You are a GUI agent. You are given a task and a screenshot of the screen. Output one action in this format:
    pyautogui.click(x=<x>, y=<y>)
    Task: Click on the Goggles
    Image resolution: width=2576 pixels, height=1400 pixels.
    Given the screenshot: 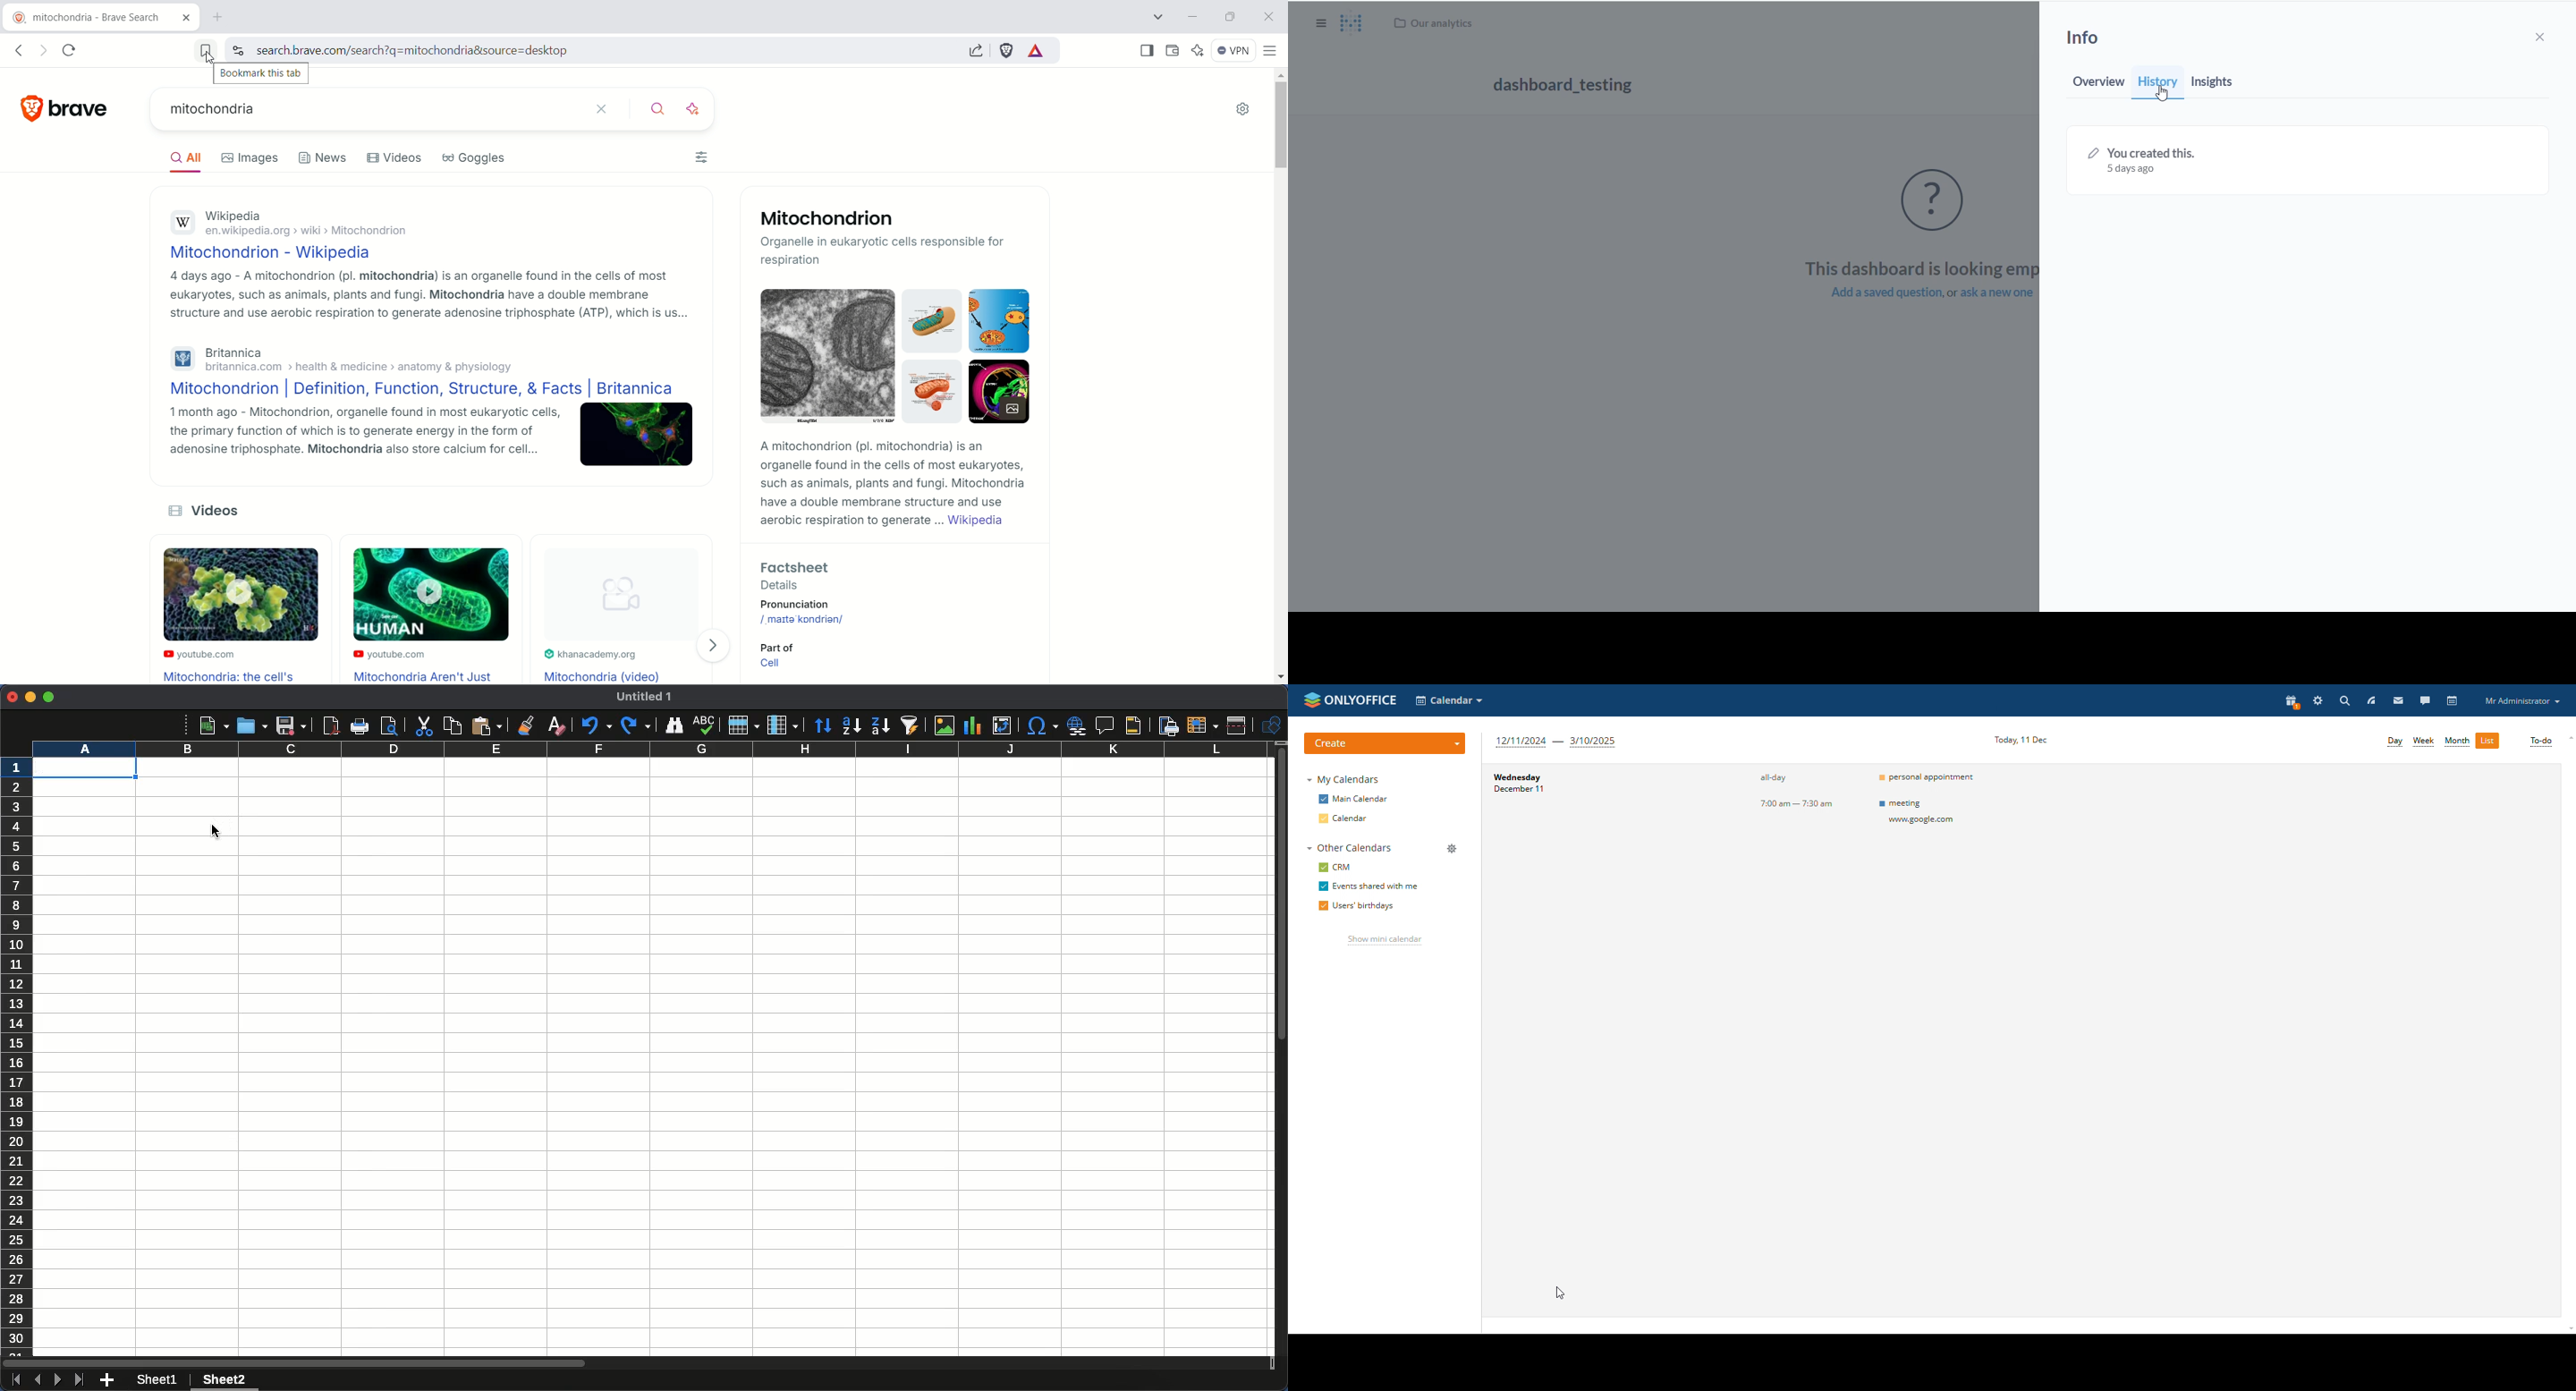 What is the action you would take?
    pyautogui.click(x=474, y=158)
    